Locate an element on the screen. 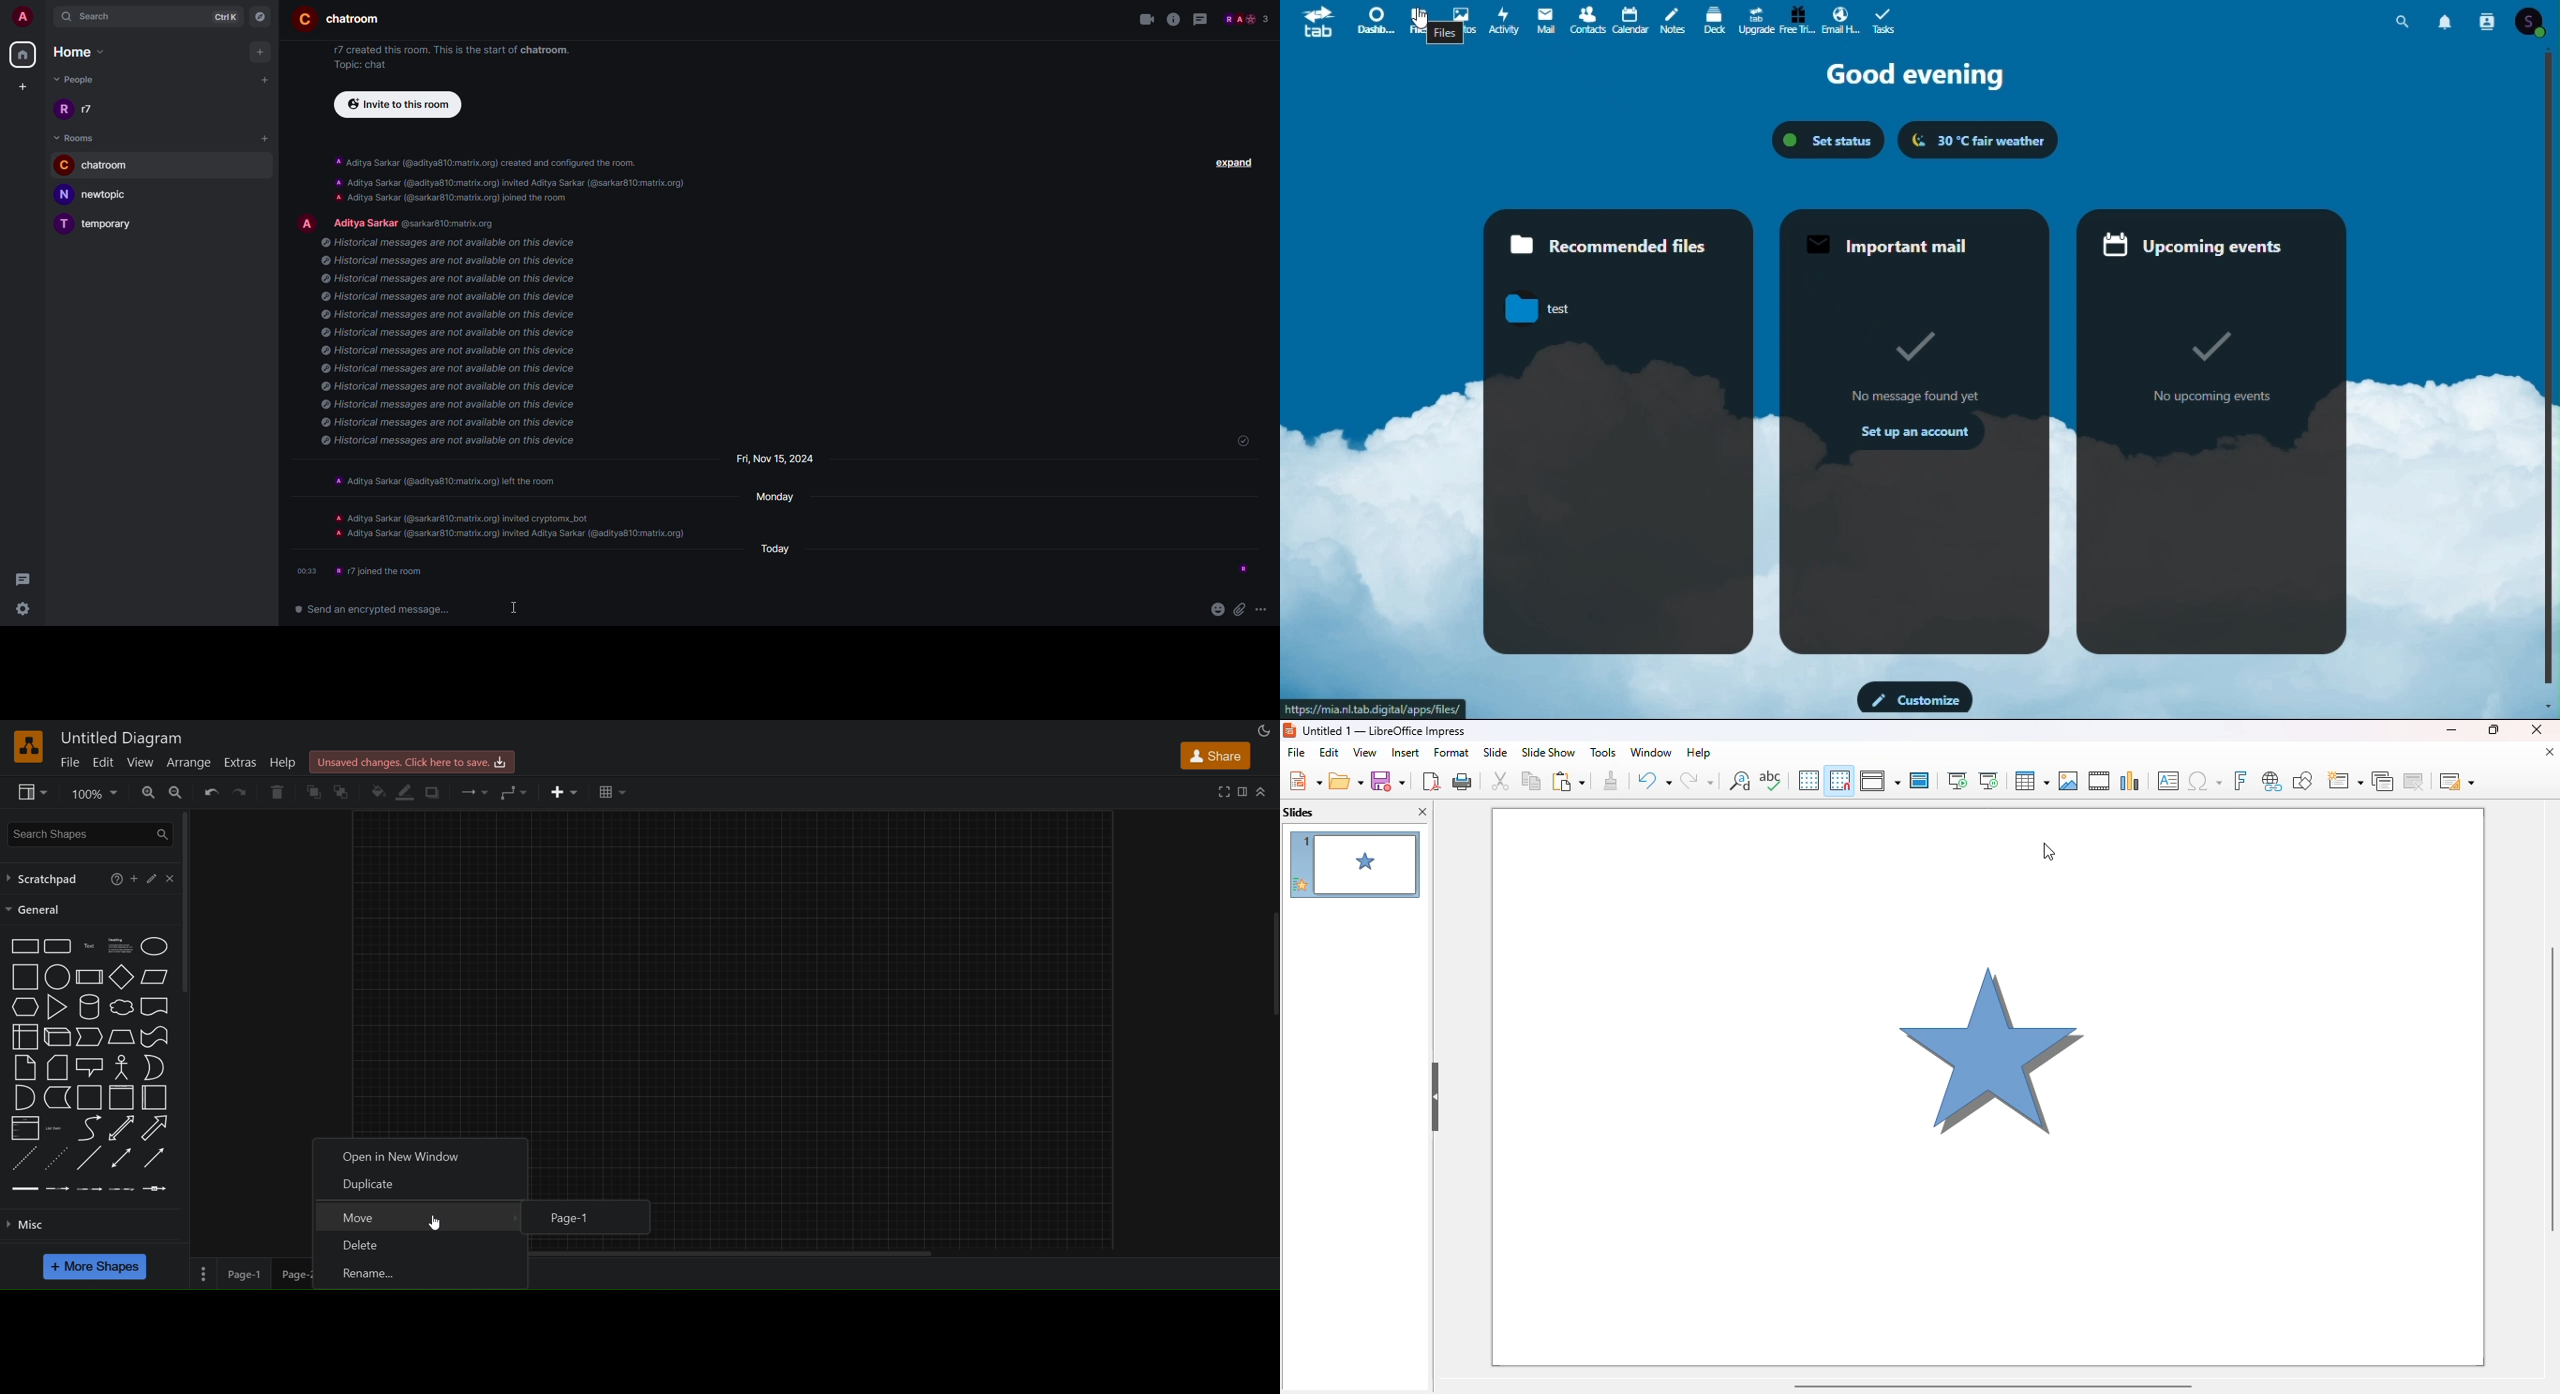  cylinder is located at coordinates (87, 1008).